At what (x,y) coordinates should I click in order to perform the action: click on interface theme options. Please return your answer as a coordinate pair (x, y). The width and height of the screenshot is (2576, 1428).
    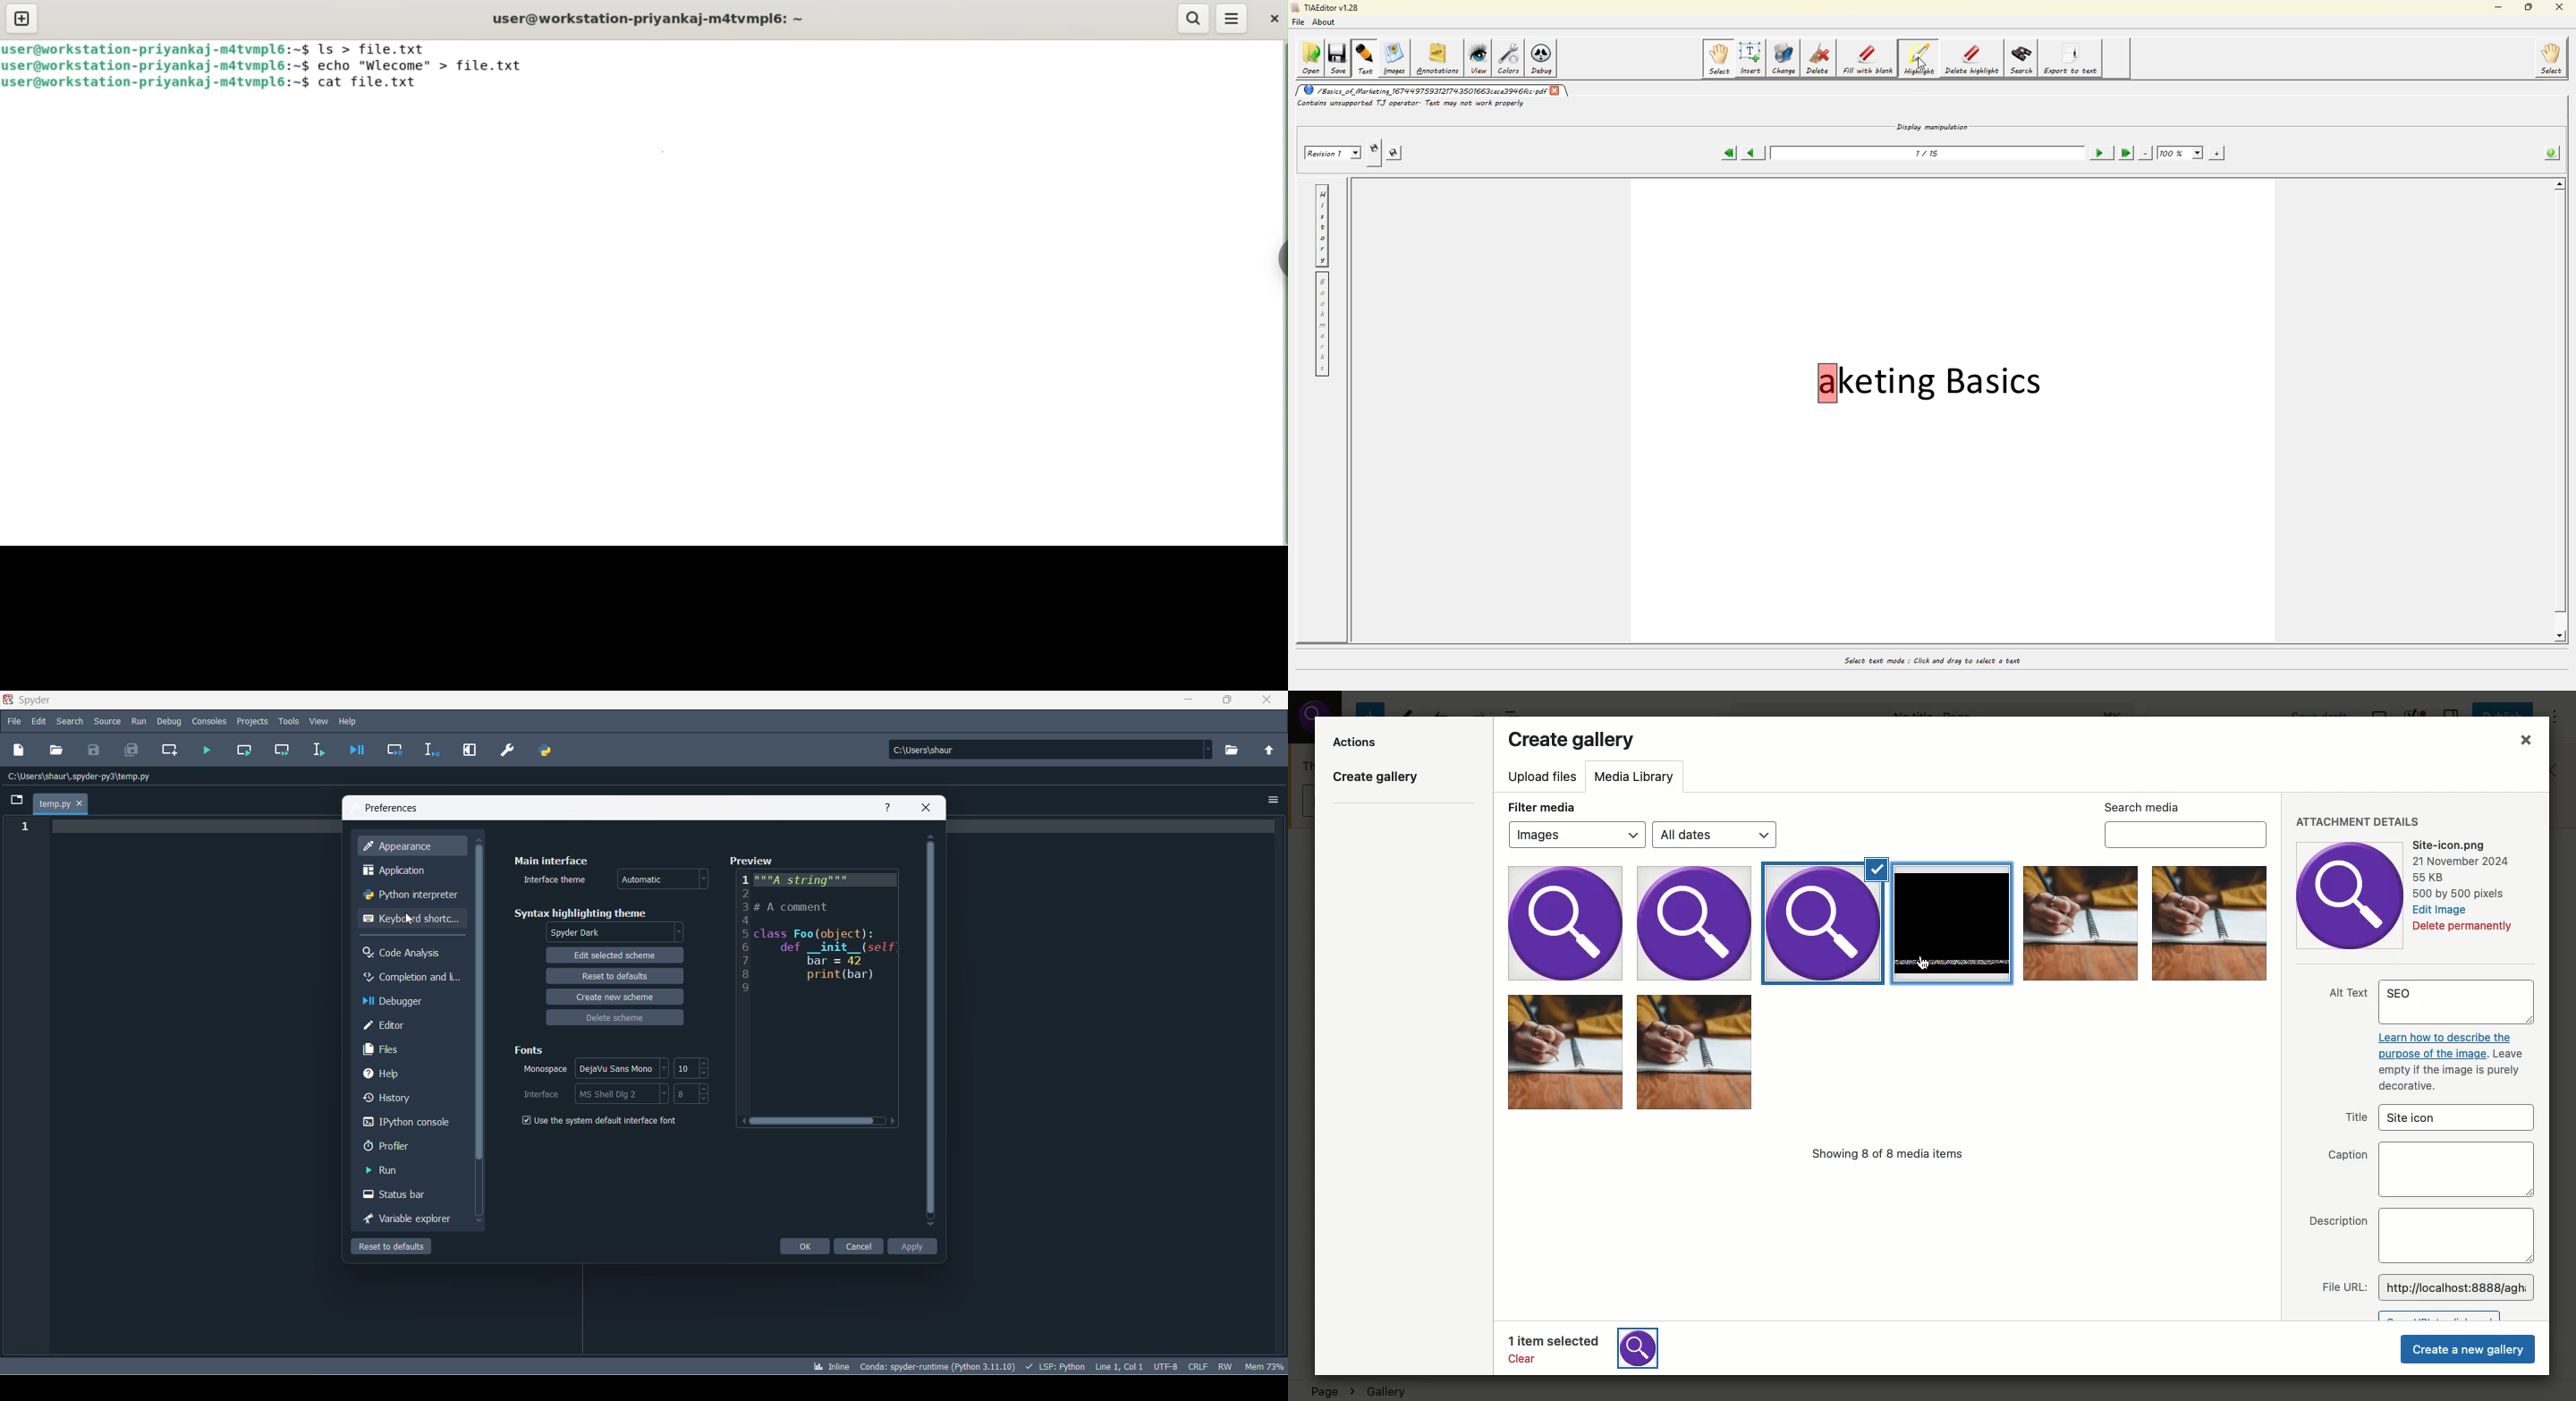
    Looking at the image, I should click on (667, 879).